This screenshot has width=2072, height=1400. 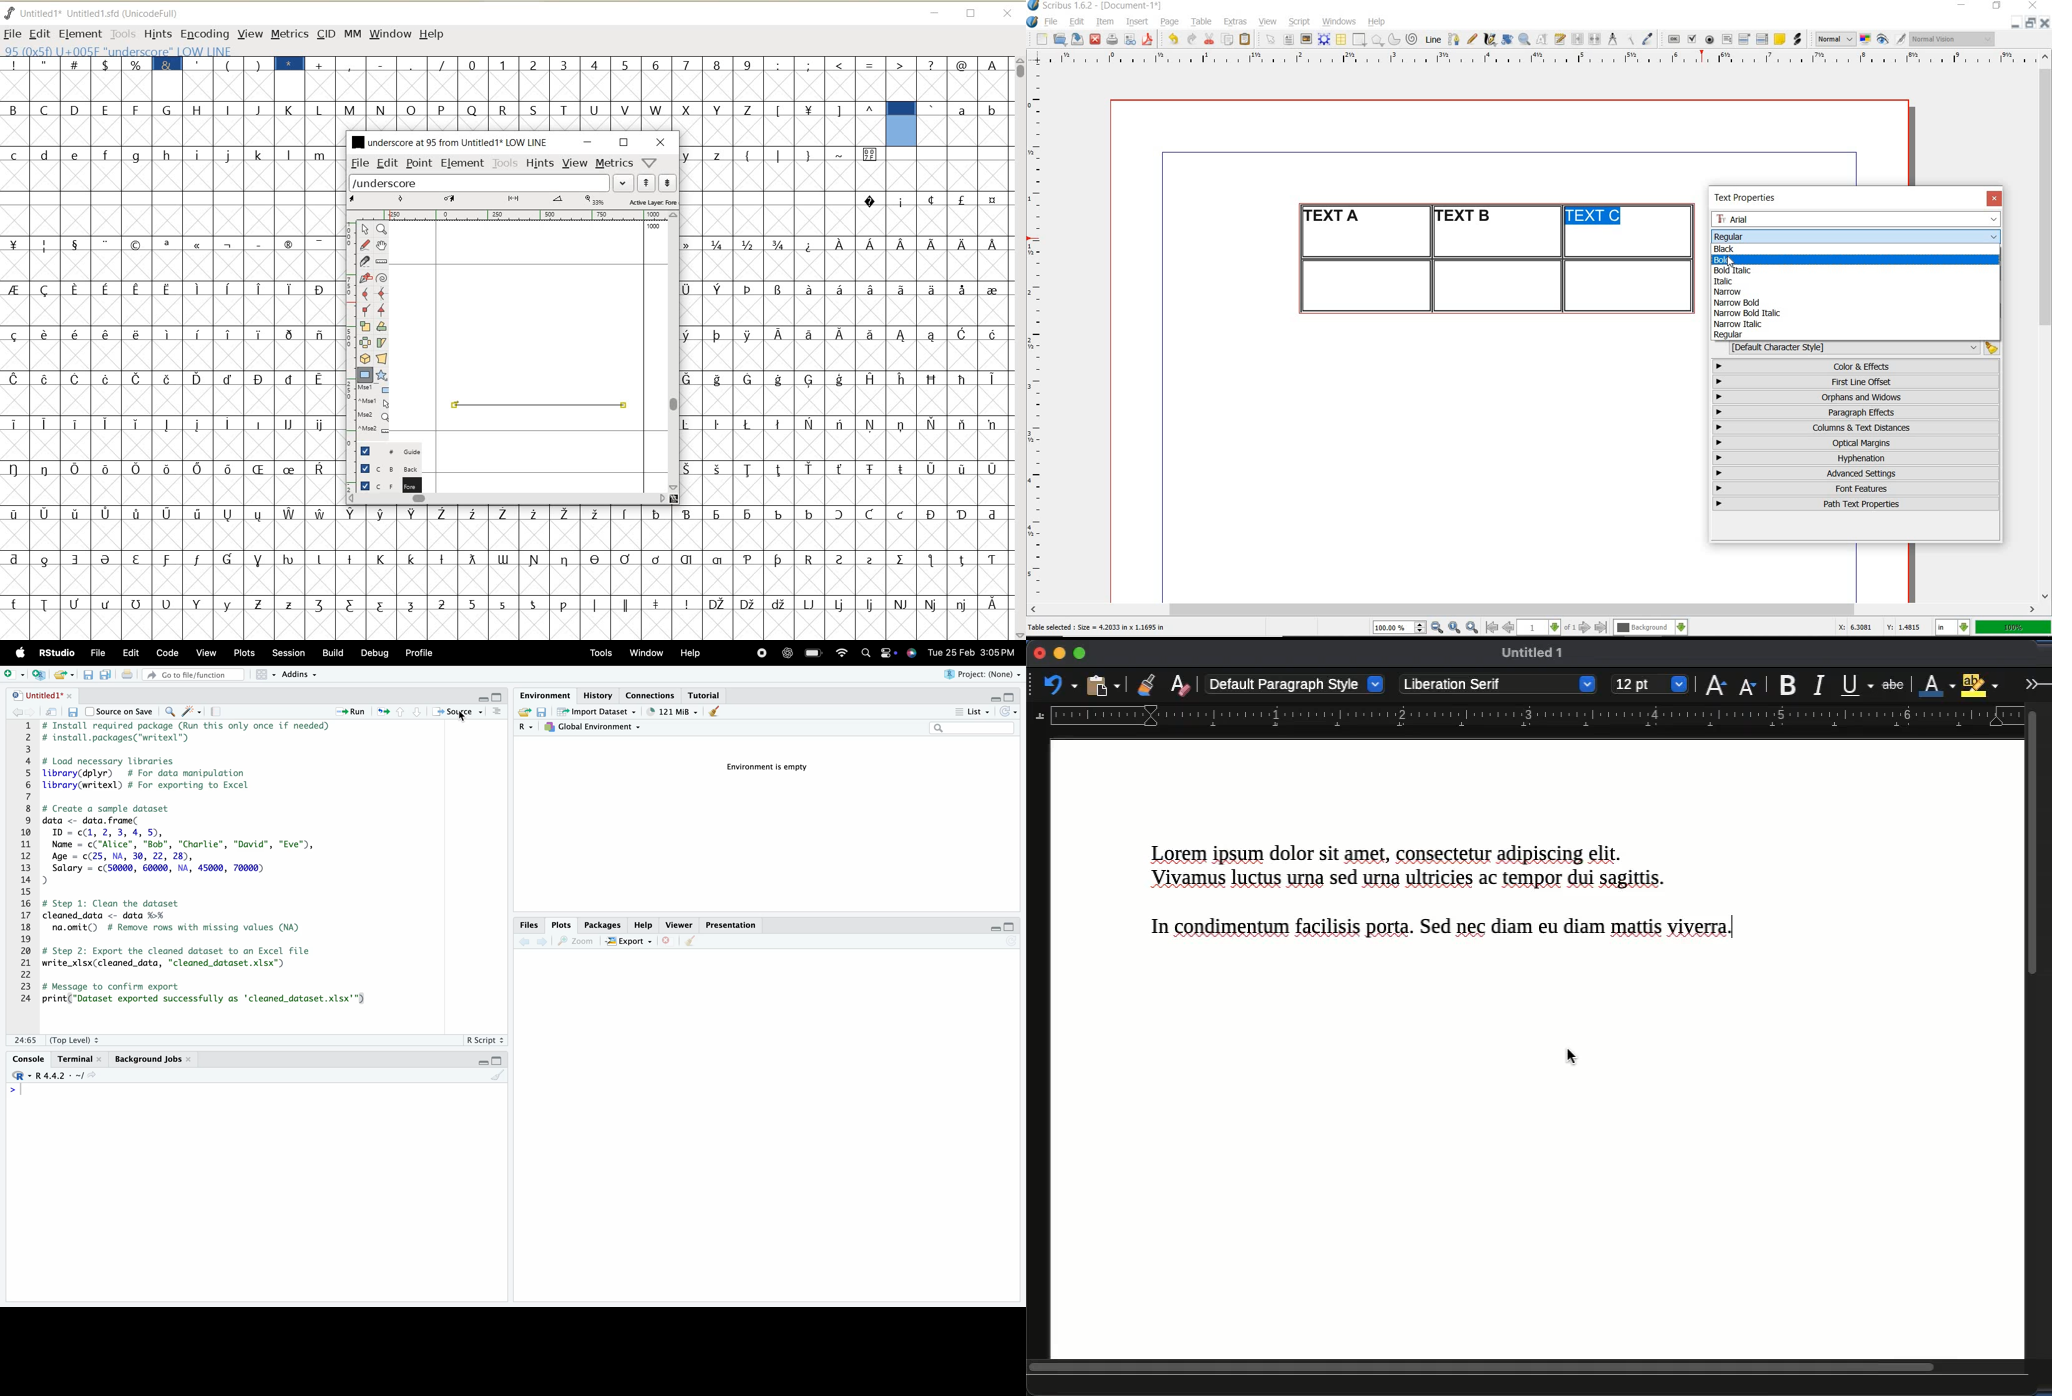 I want to click on redo, so click(x=1190, y=38).